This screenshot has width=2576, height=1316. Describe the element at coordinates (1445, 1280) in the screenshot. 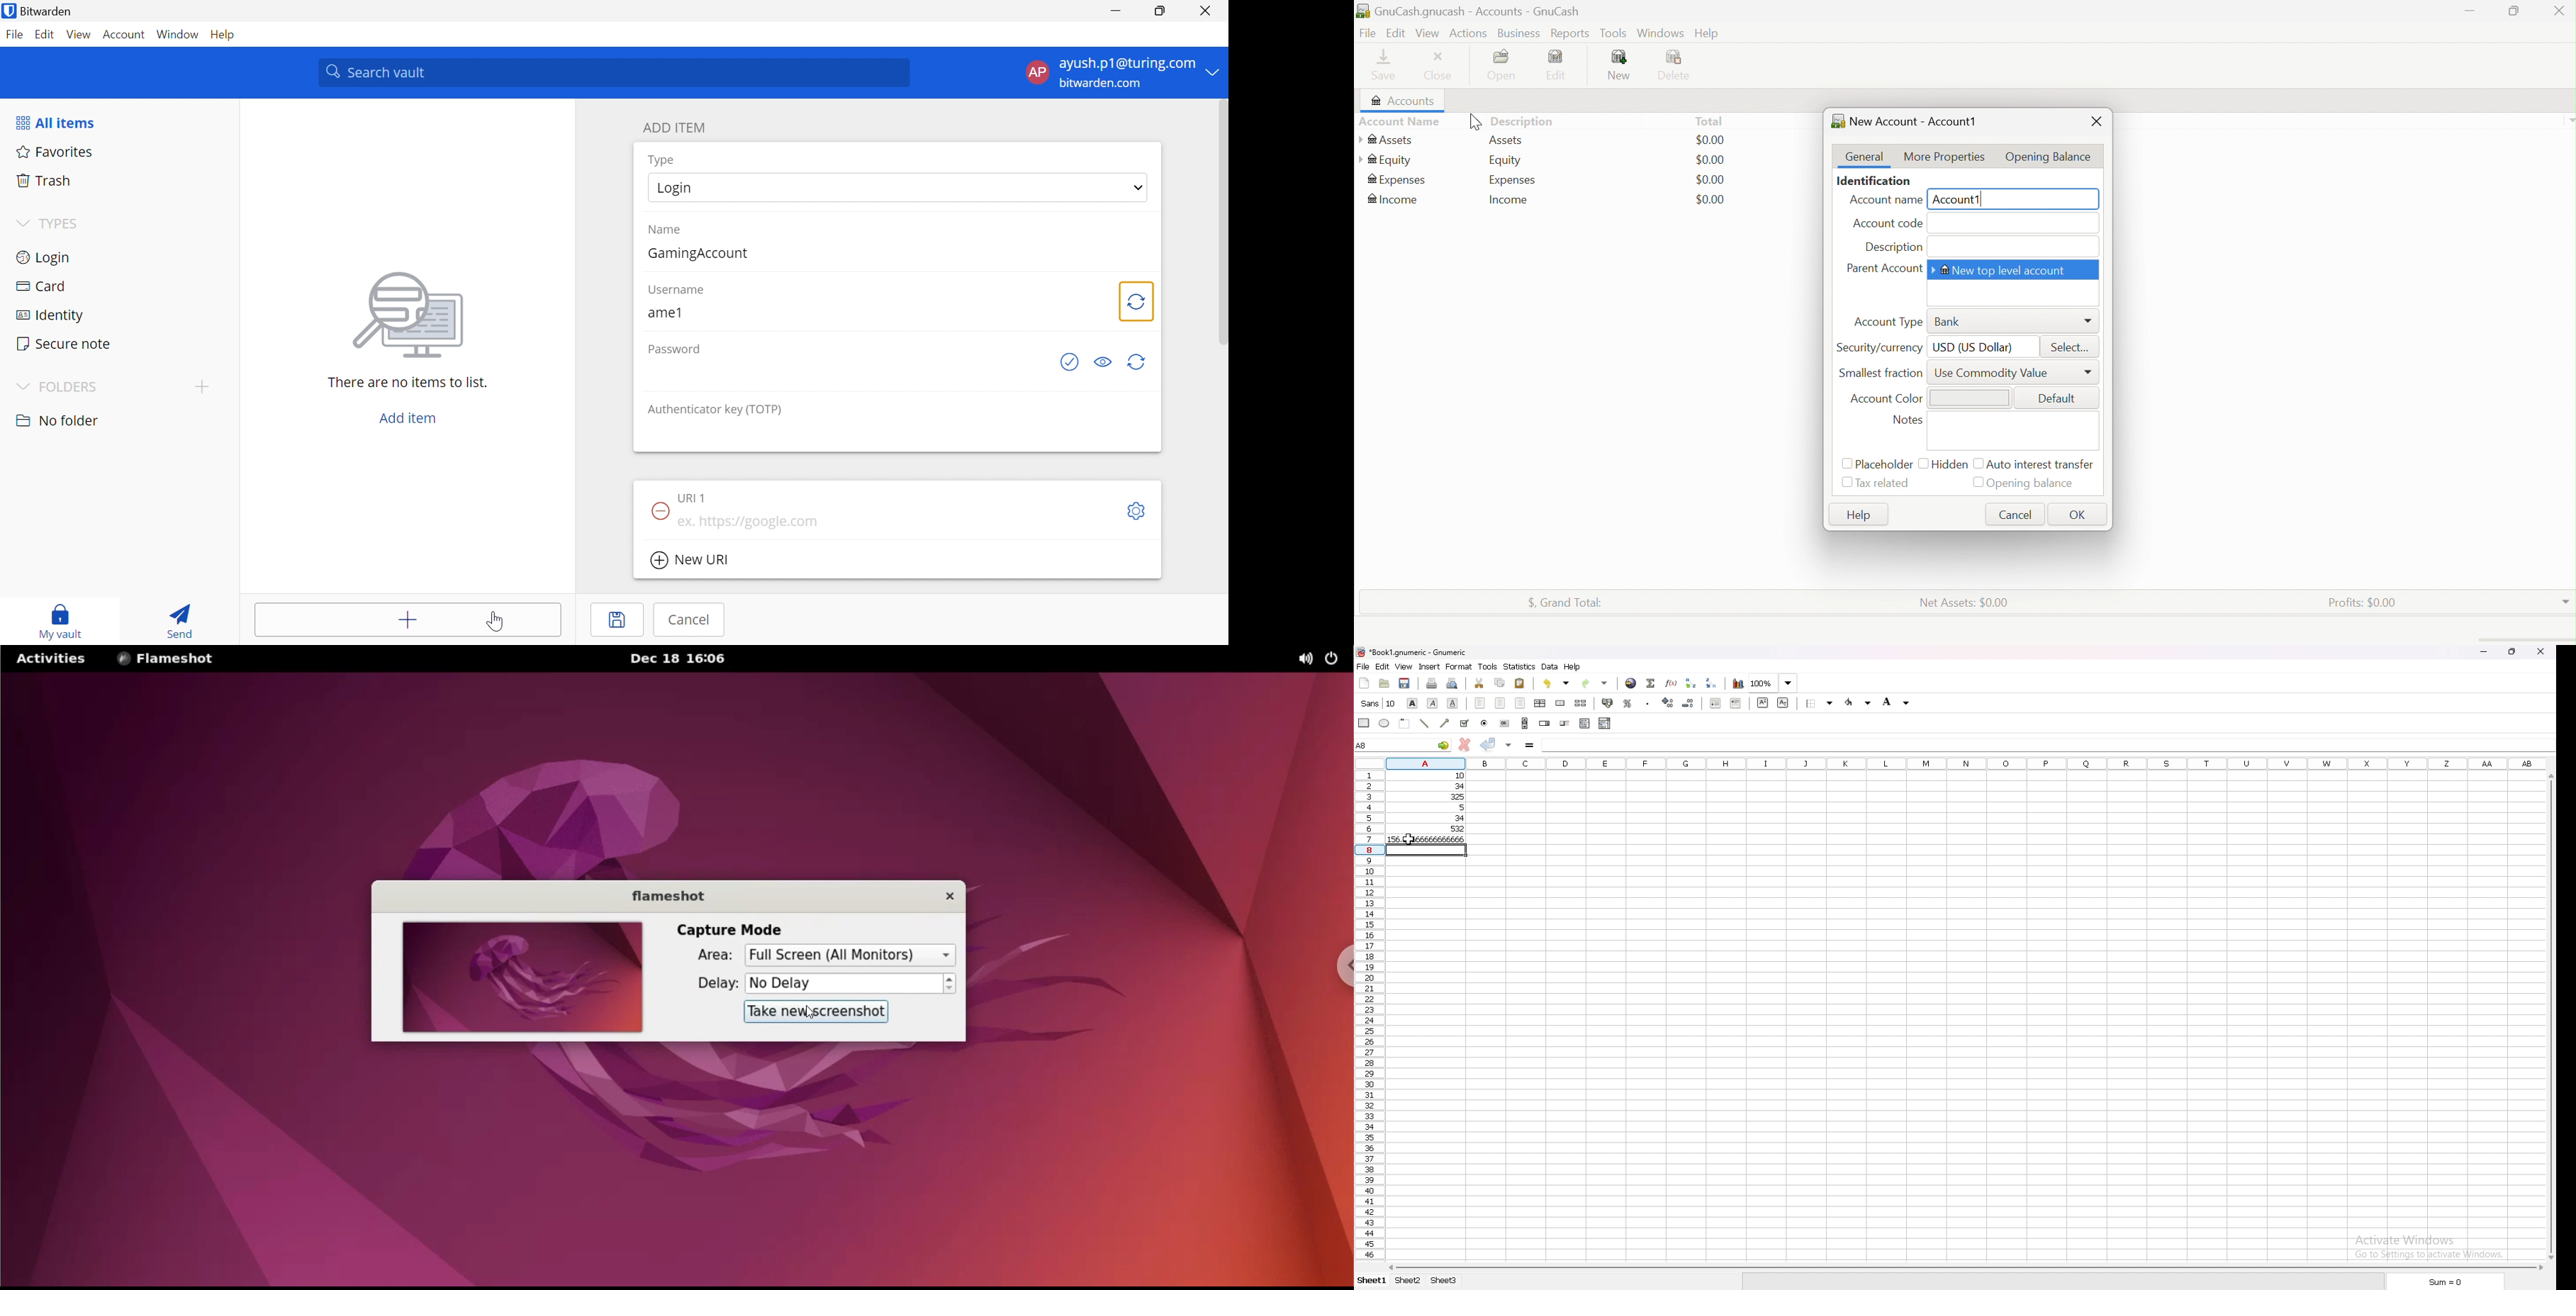

I see `sheet 3` at that location.